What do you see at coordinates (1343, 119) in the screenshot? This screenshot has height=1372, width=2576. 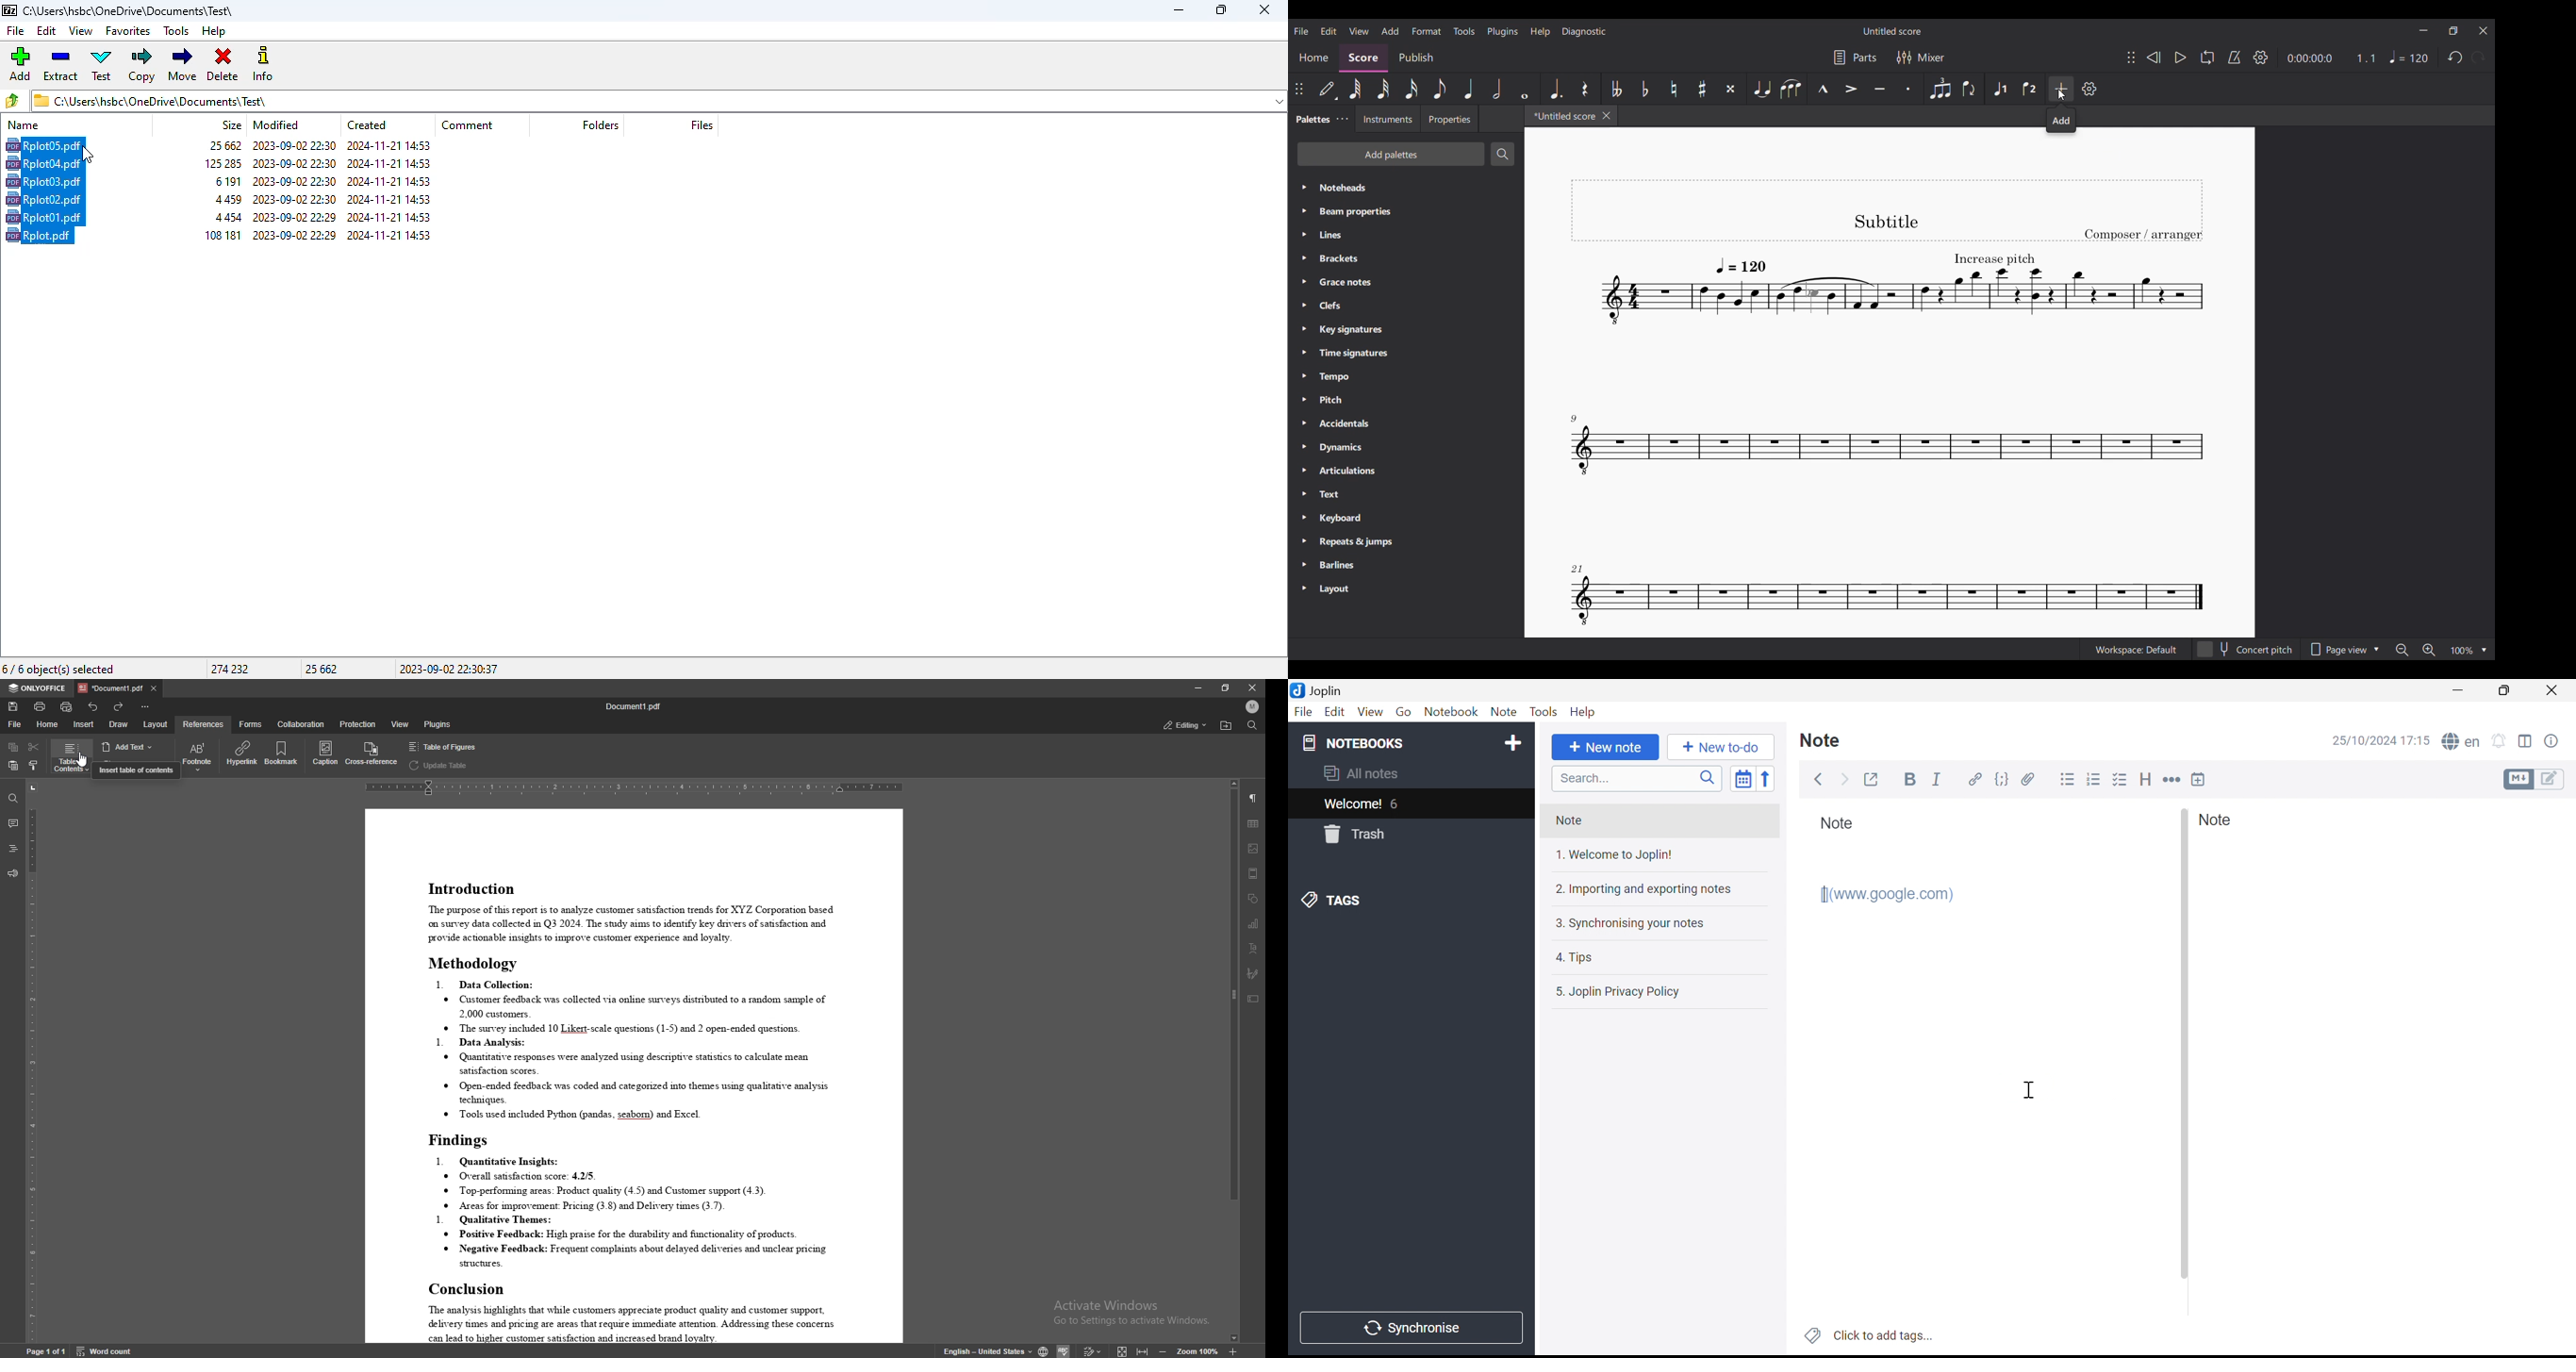 I see `Palettes settings` at bounding box center [1343, 119].